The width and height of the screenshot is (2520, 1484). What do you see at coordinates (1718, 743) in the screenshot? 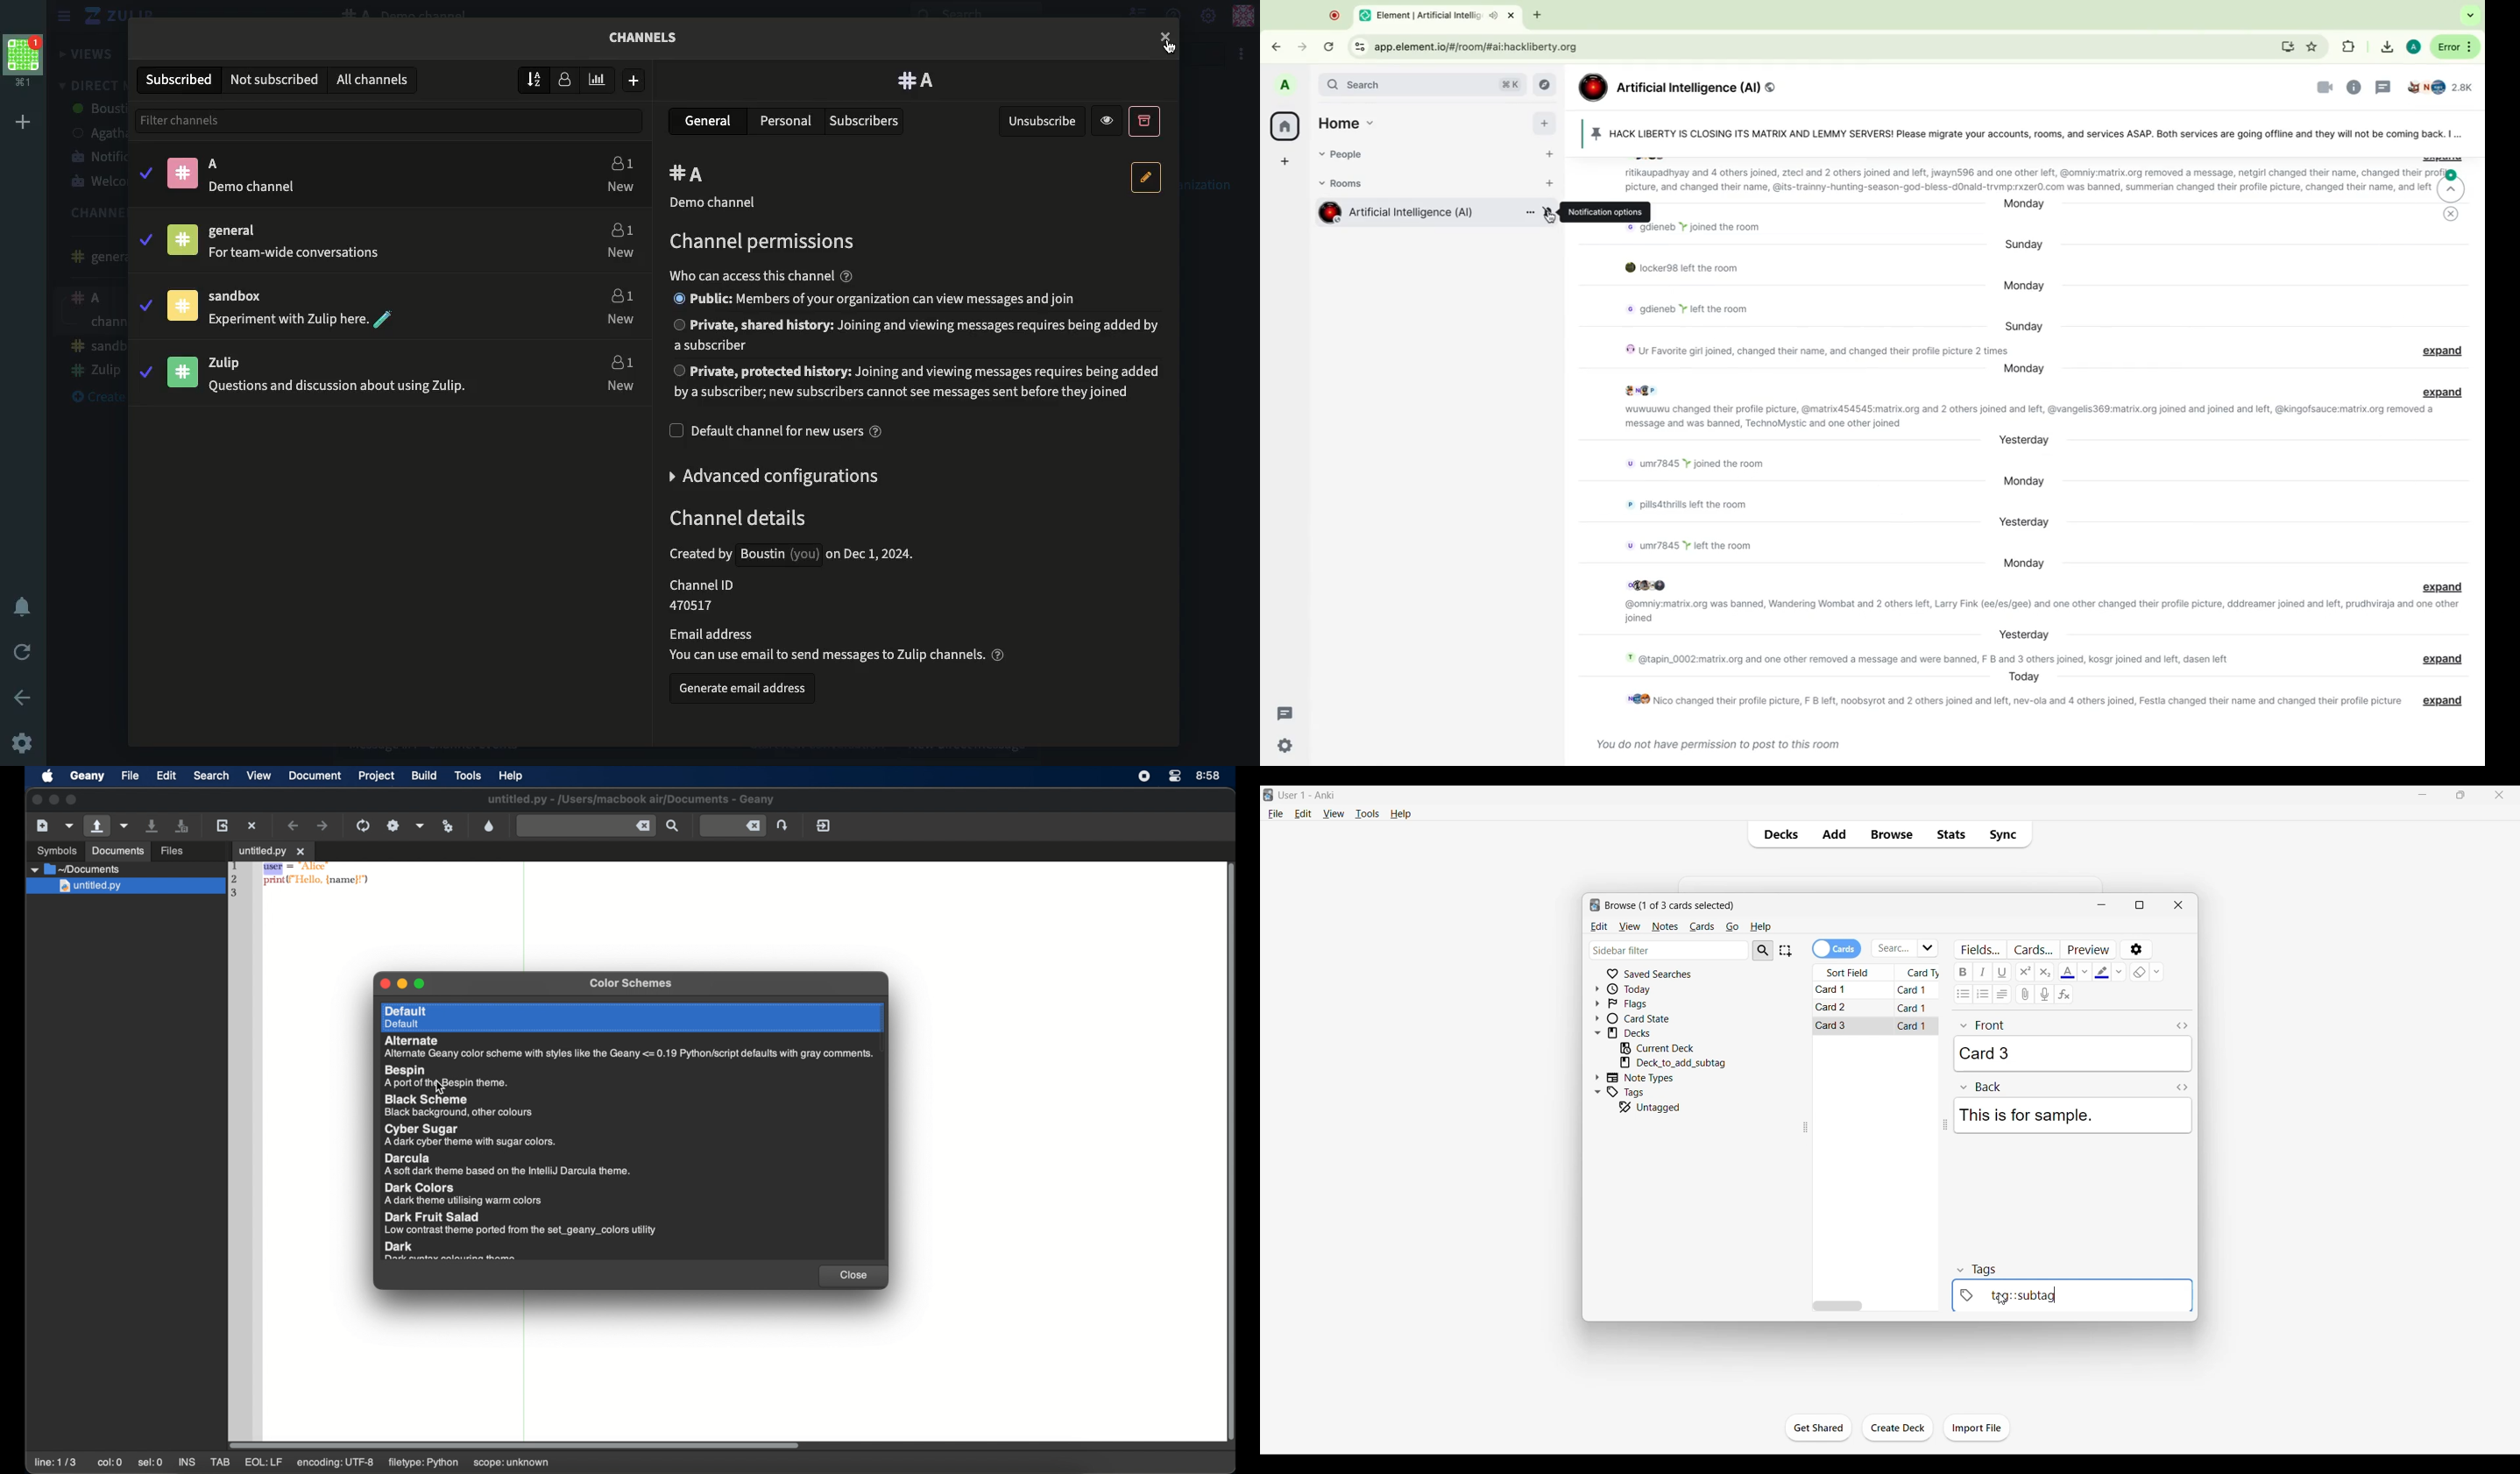
I see `message` at bounding box center [1718, 743].